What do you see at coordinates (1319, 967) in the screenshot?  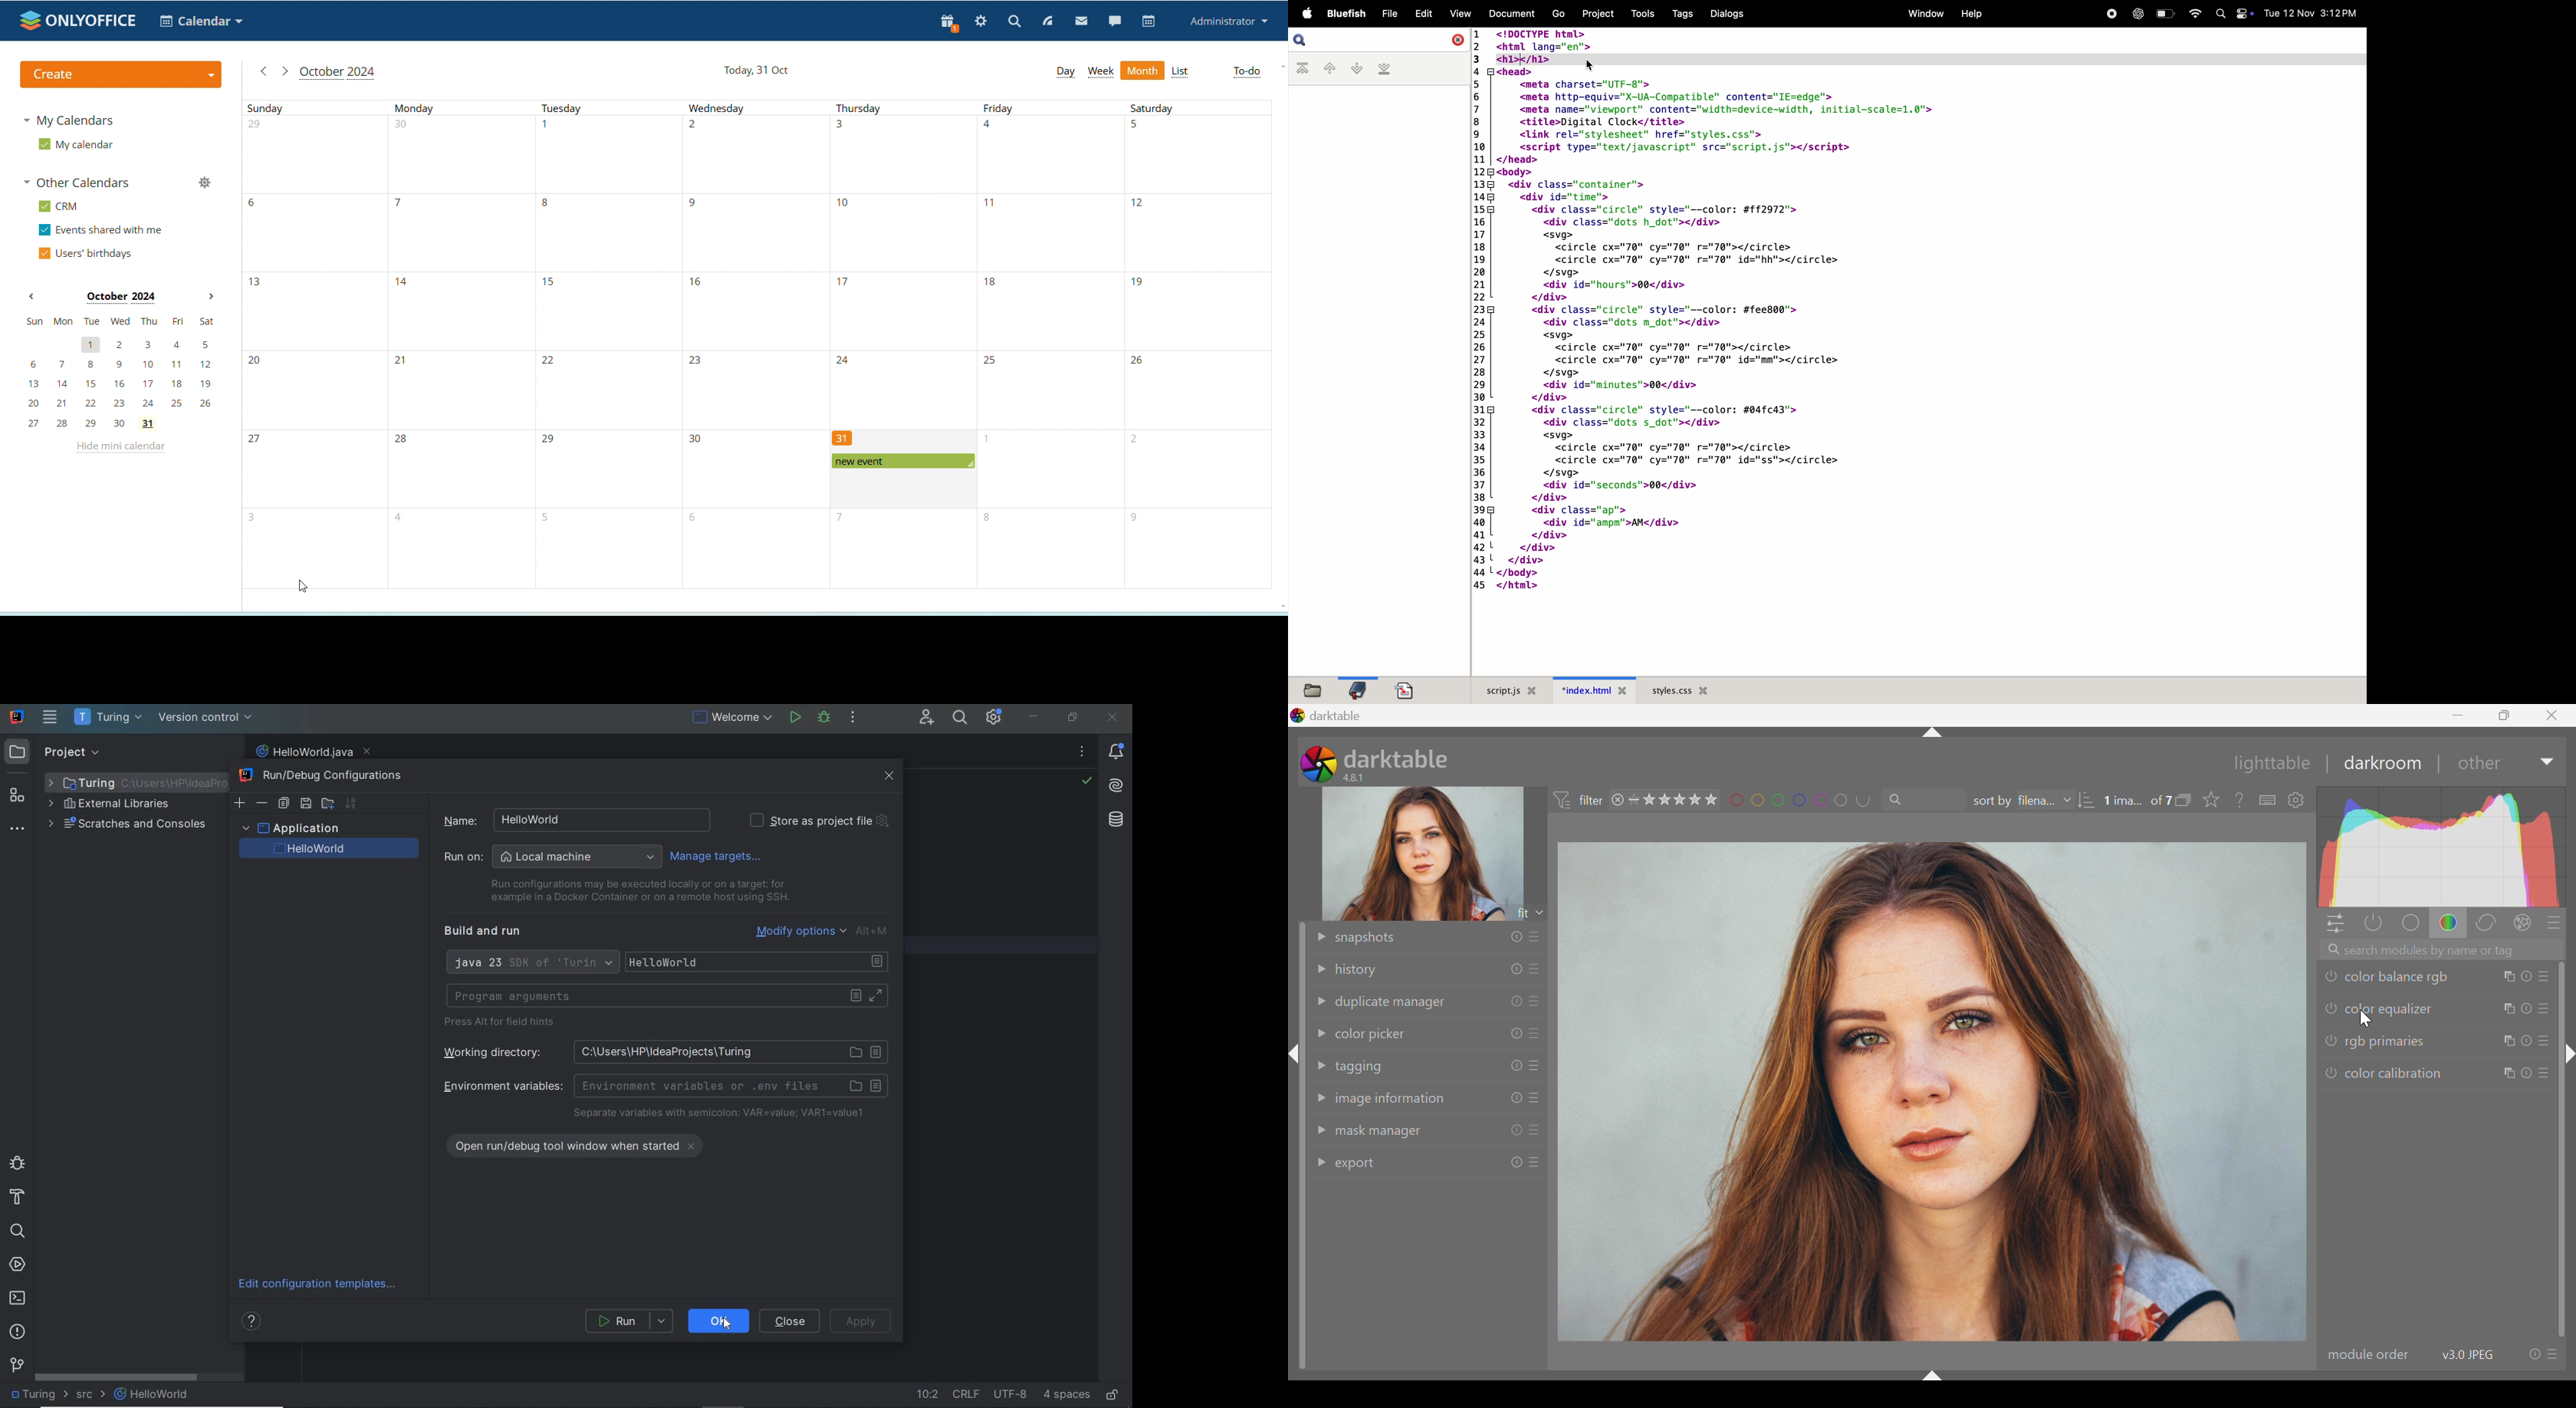 I see `Drop Down` at bounding box center [1319, 967].